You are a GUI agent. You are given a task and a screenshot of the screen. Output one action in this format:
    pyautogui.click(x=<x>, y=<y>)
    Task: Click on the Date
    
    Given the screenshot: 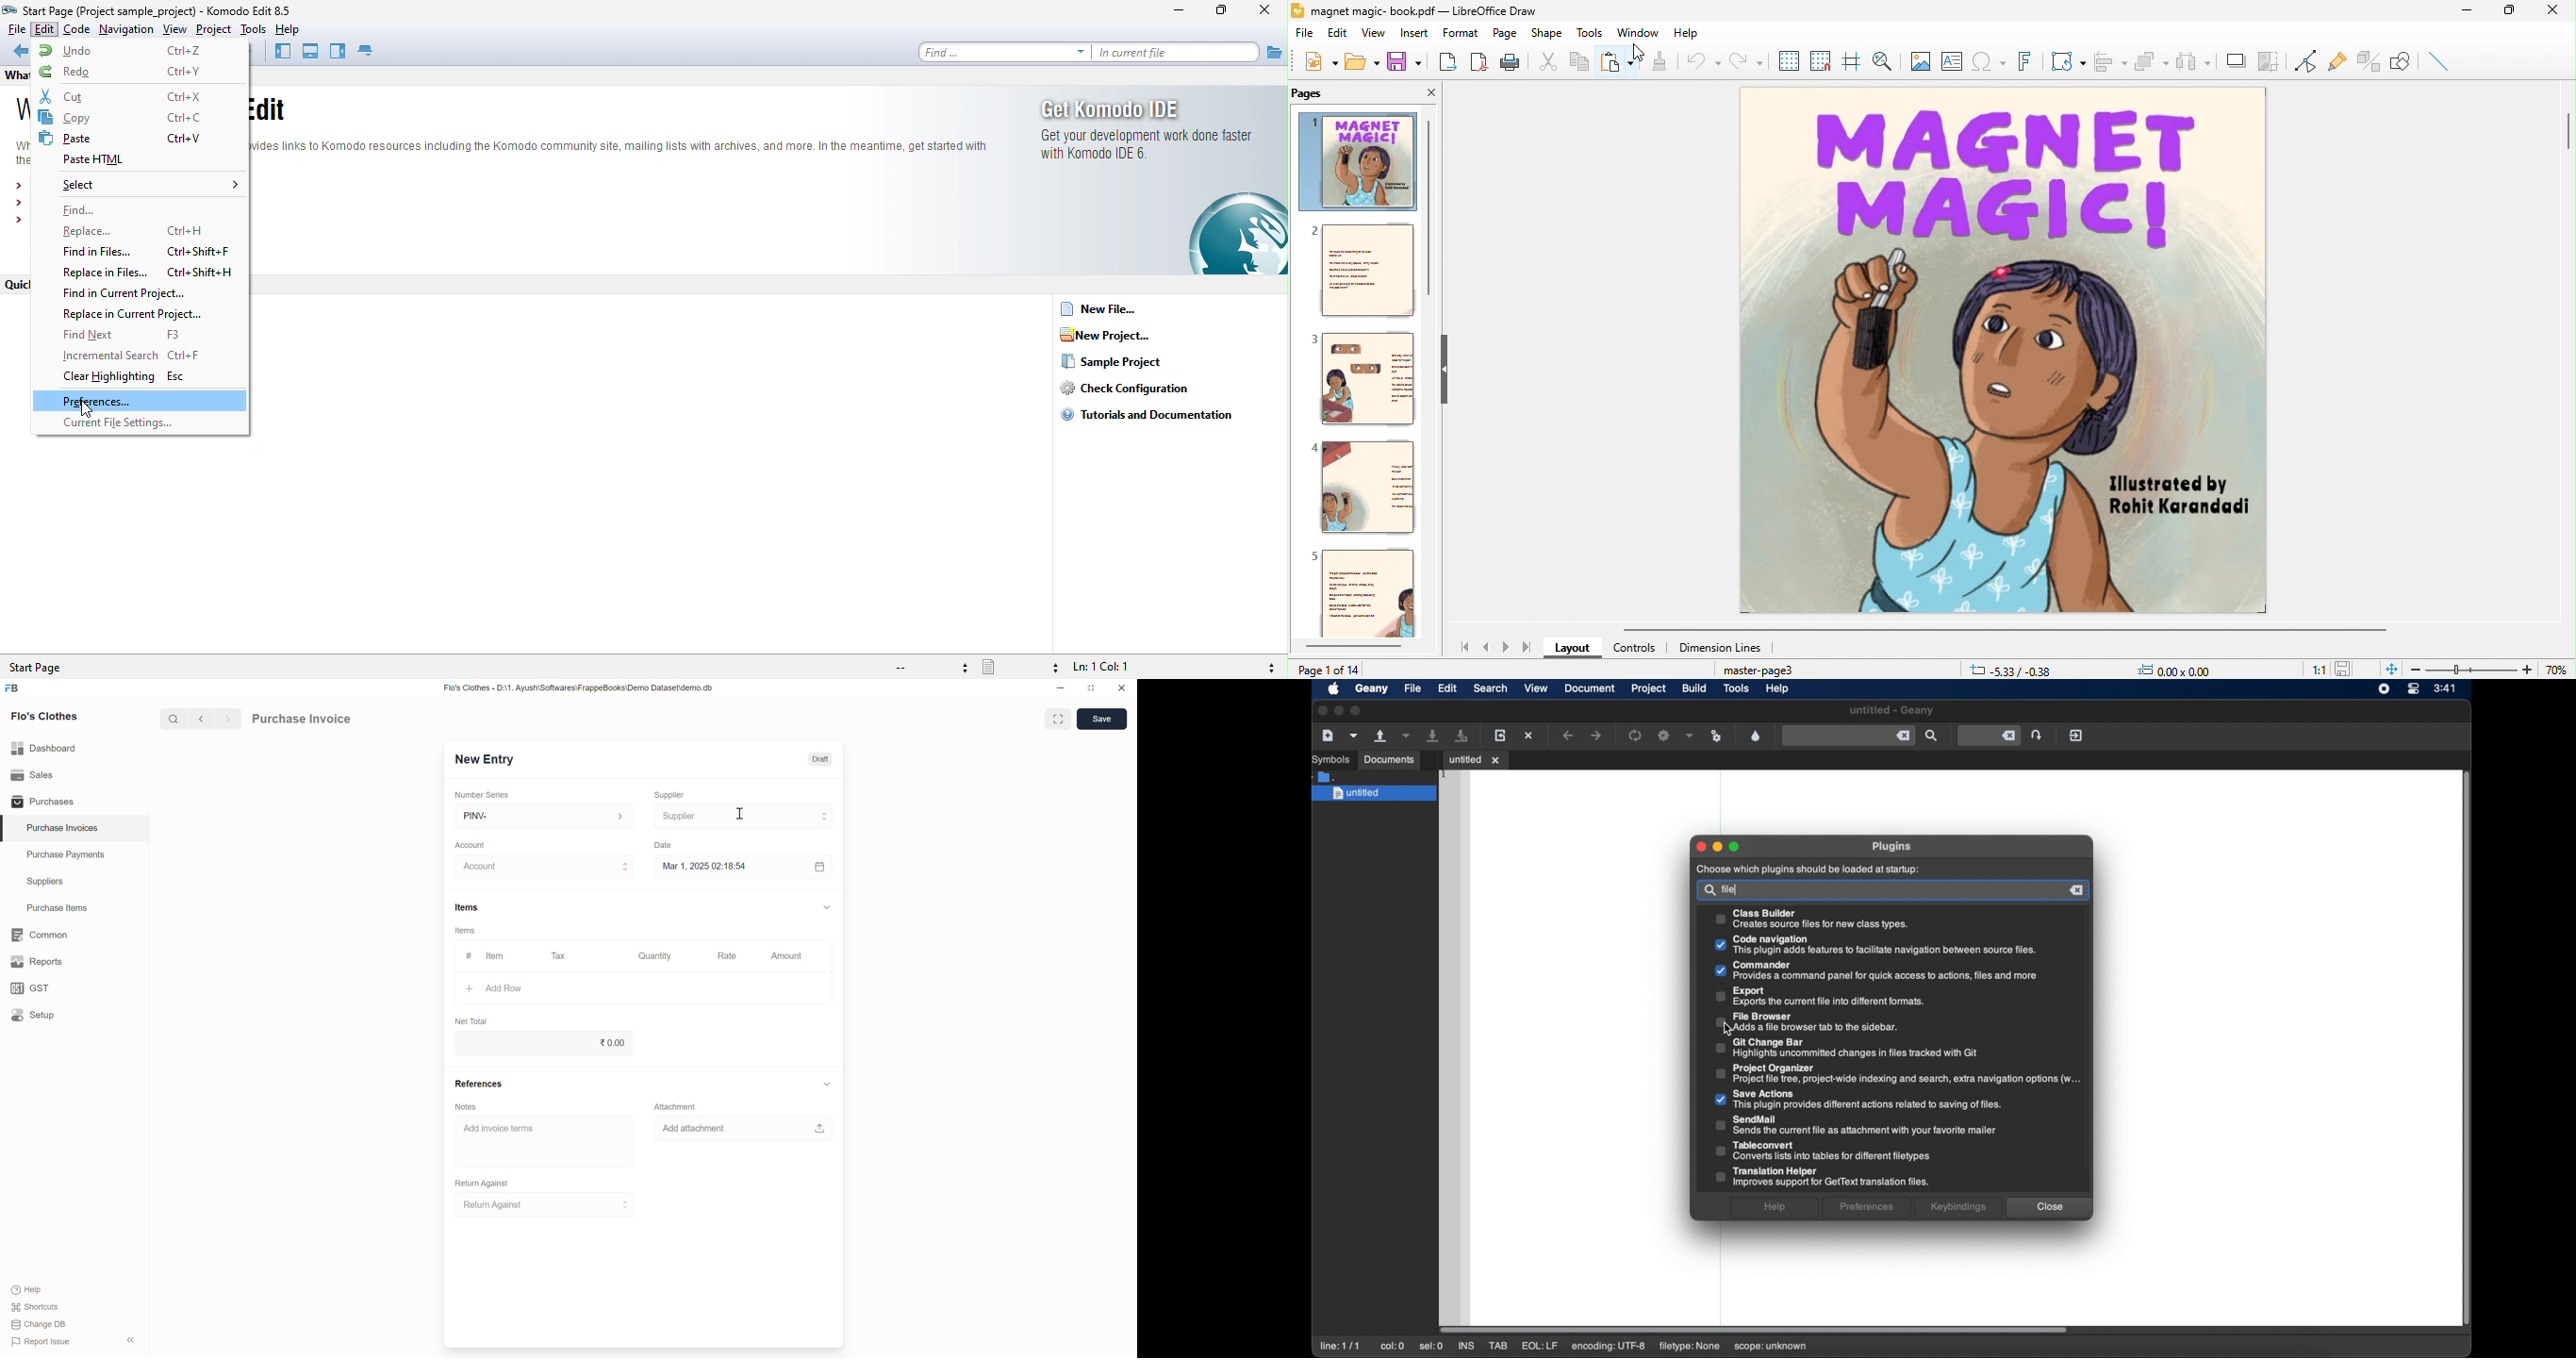 What is the action you would take?
    pyautogui.click(x=664, y=845)
    